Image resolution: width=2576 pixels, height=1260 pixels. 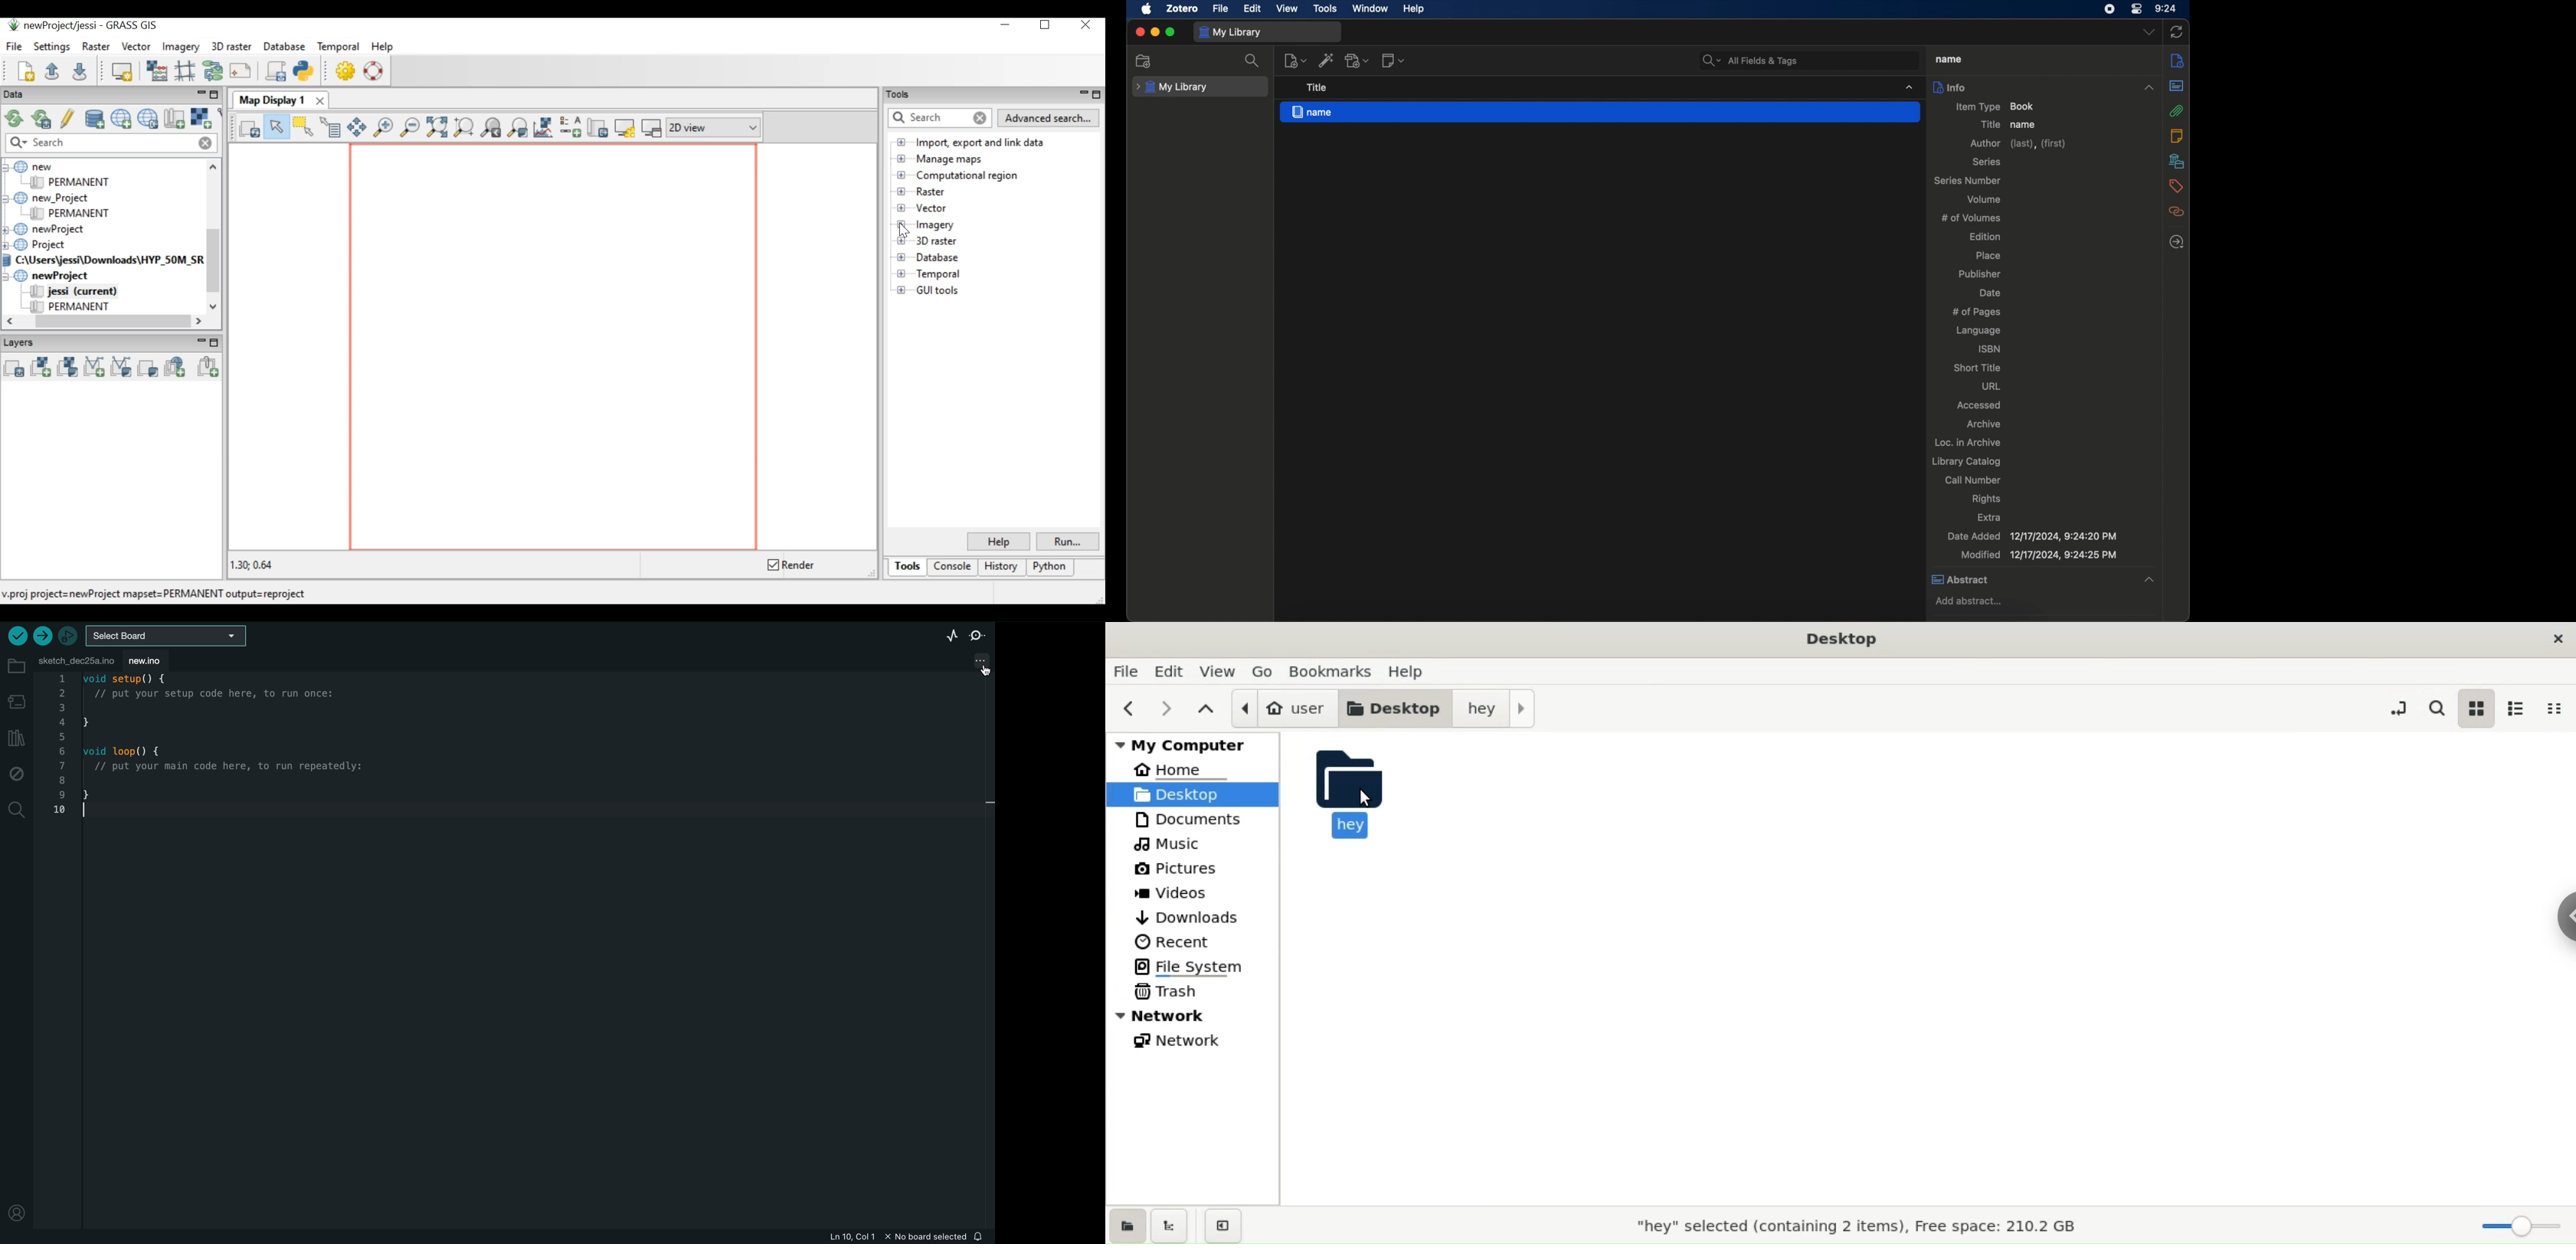 What do you see at coordinates (1326, 60) in the screenshot?
I see `add items` at bounding box center [1326, 60].